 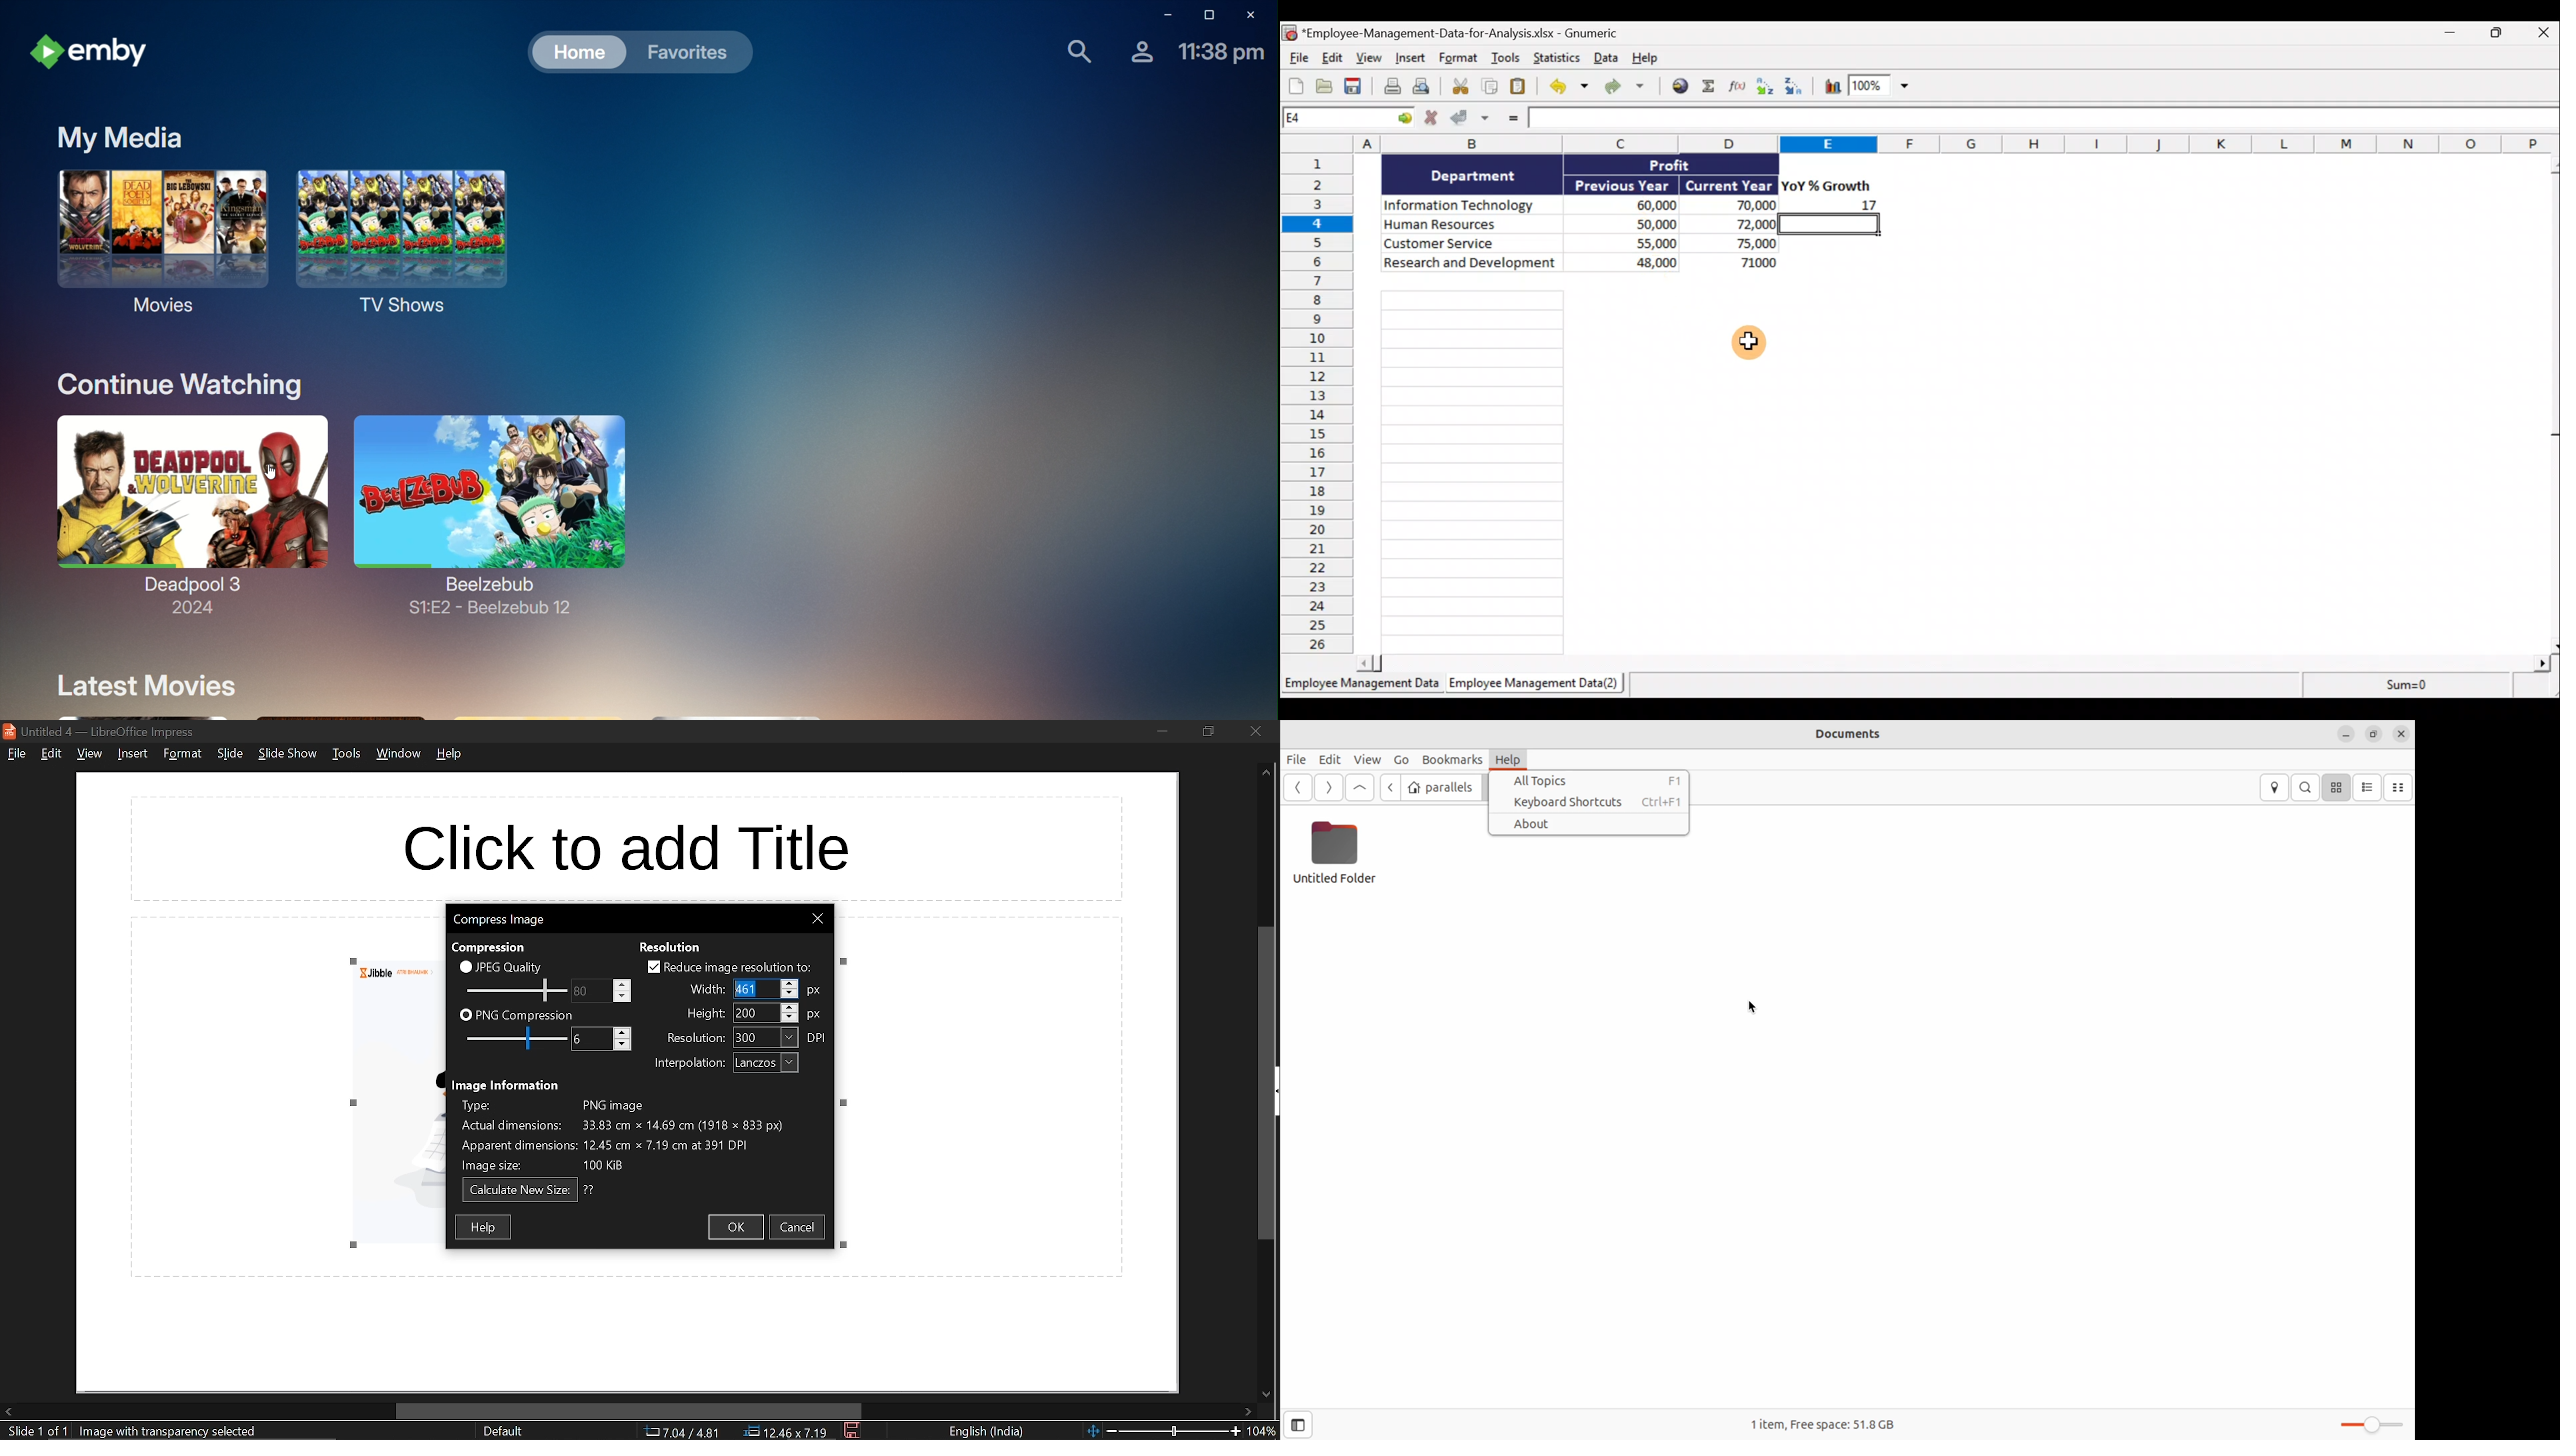 I want to click on YoY% Growth, so click(x=1827, y=185).